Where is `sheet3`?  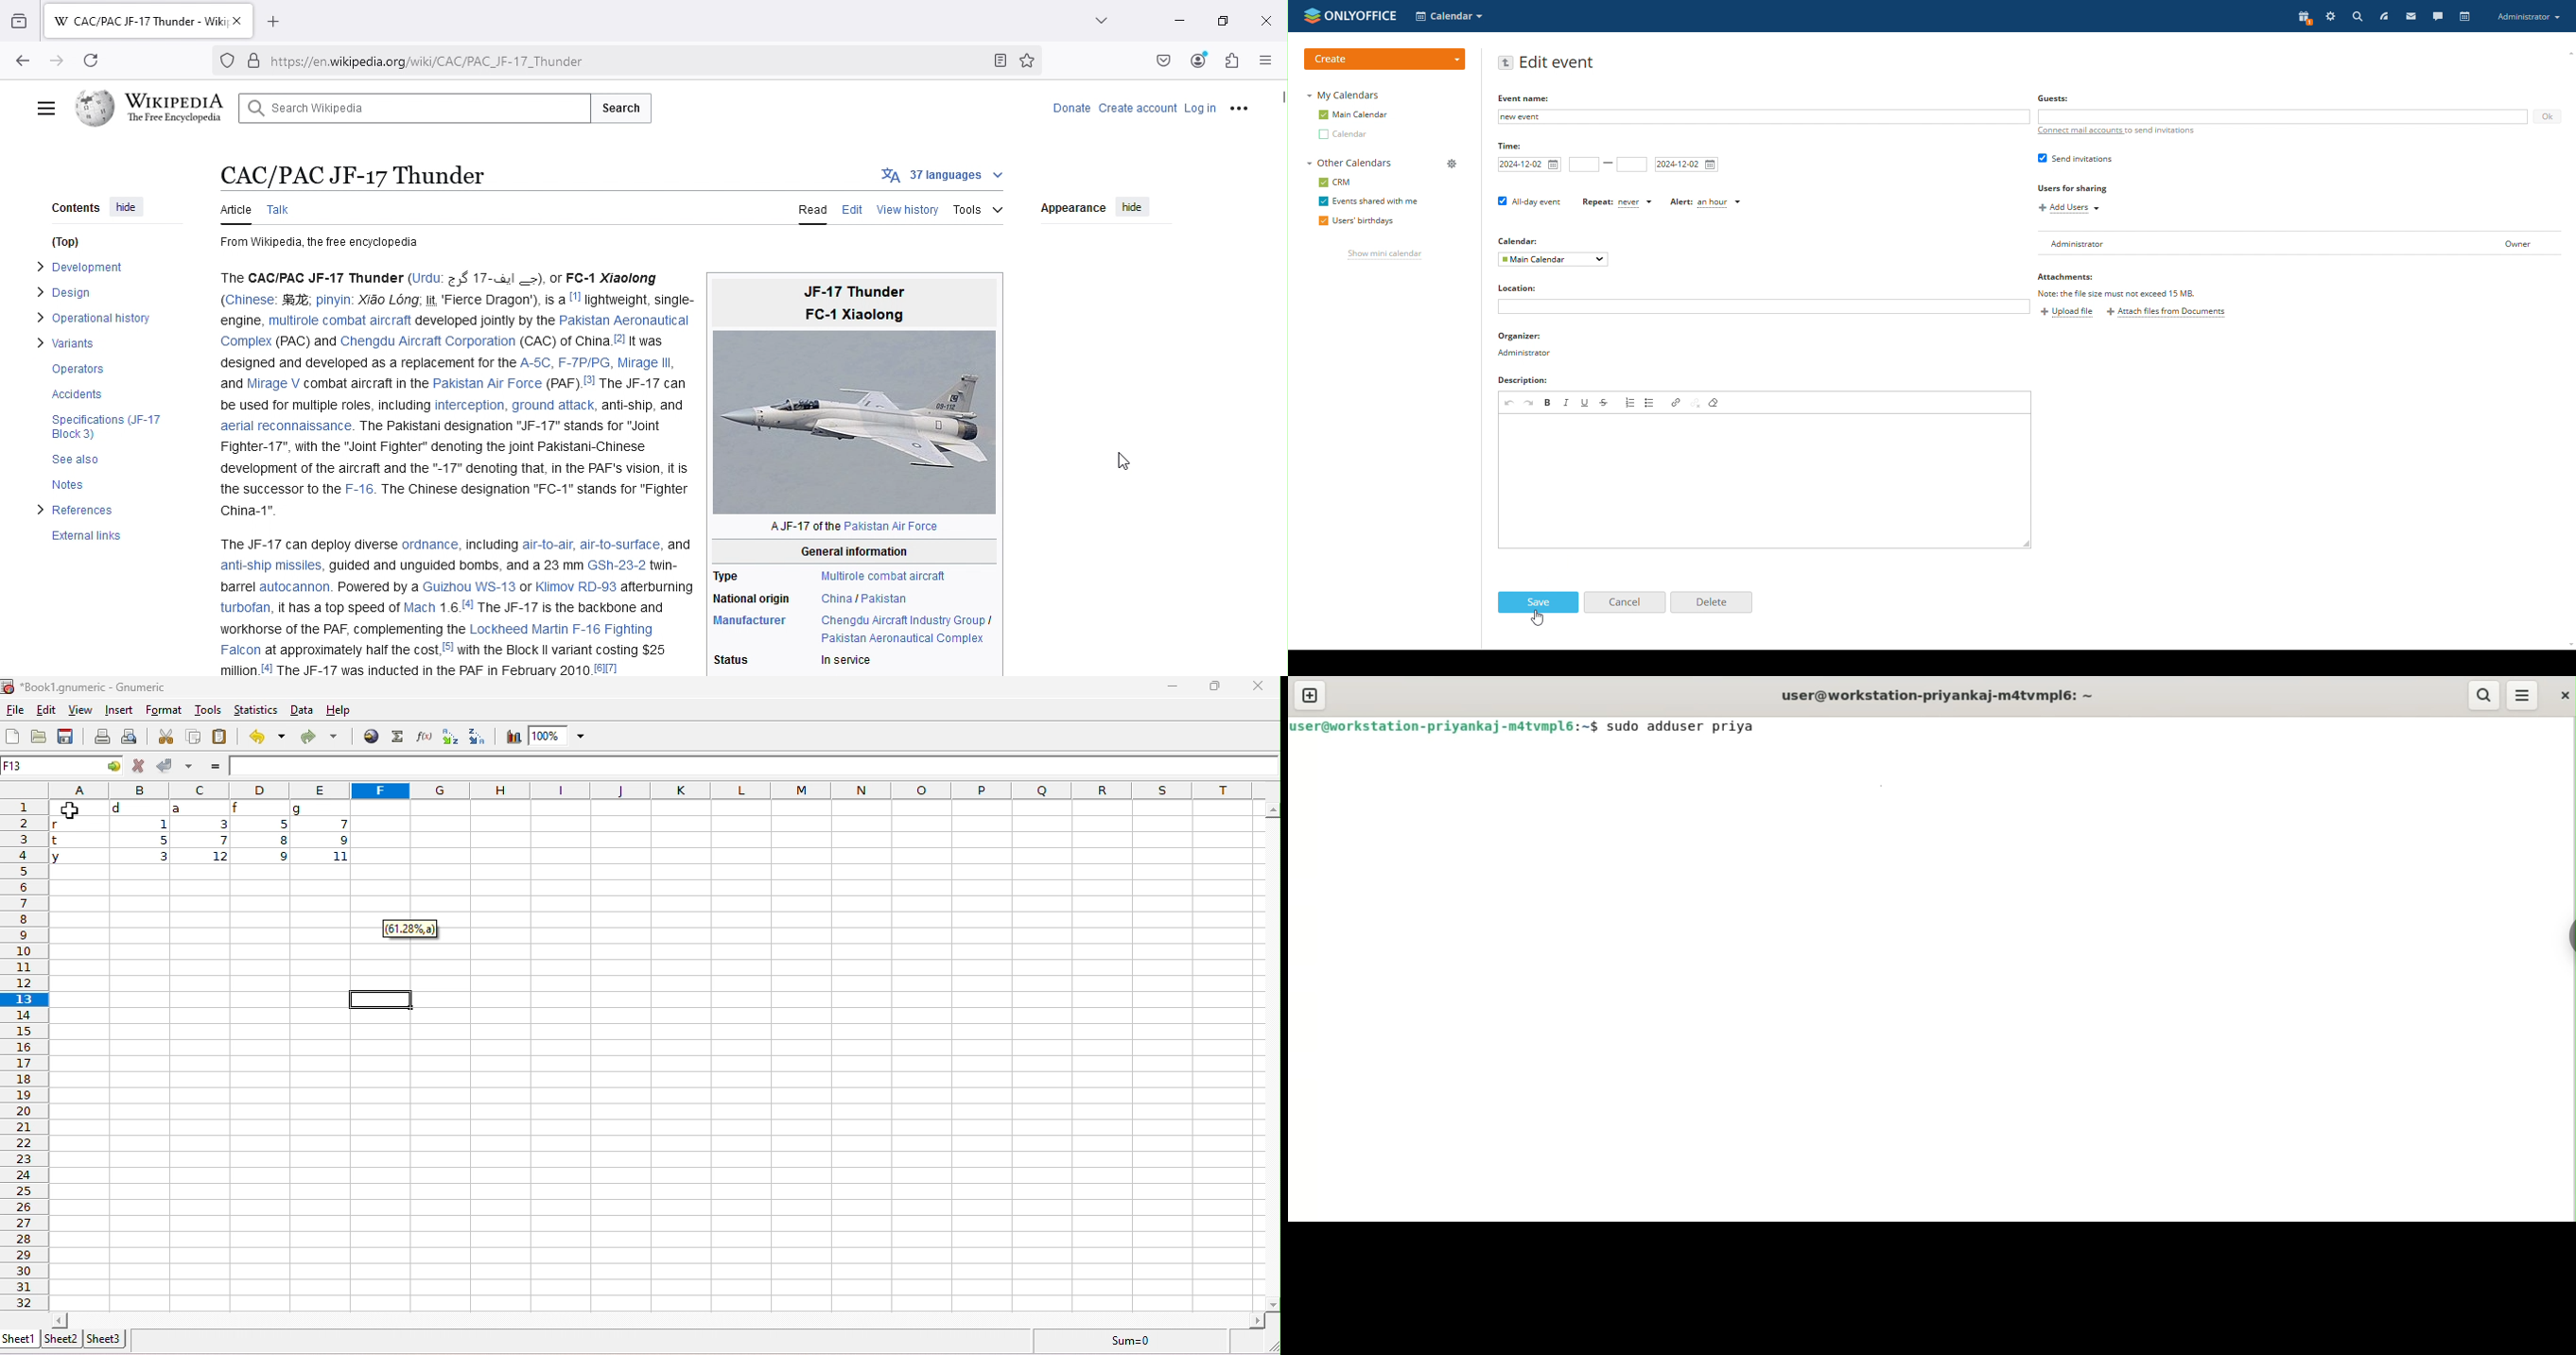 sheet3 is located at coordinates (106, 1338).